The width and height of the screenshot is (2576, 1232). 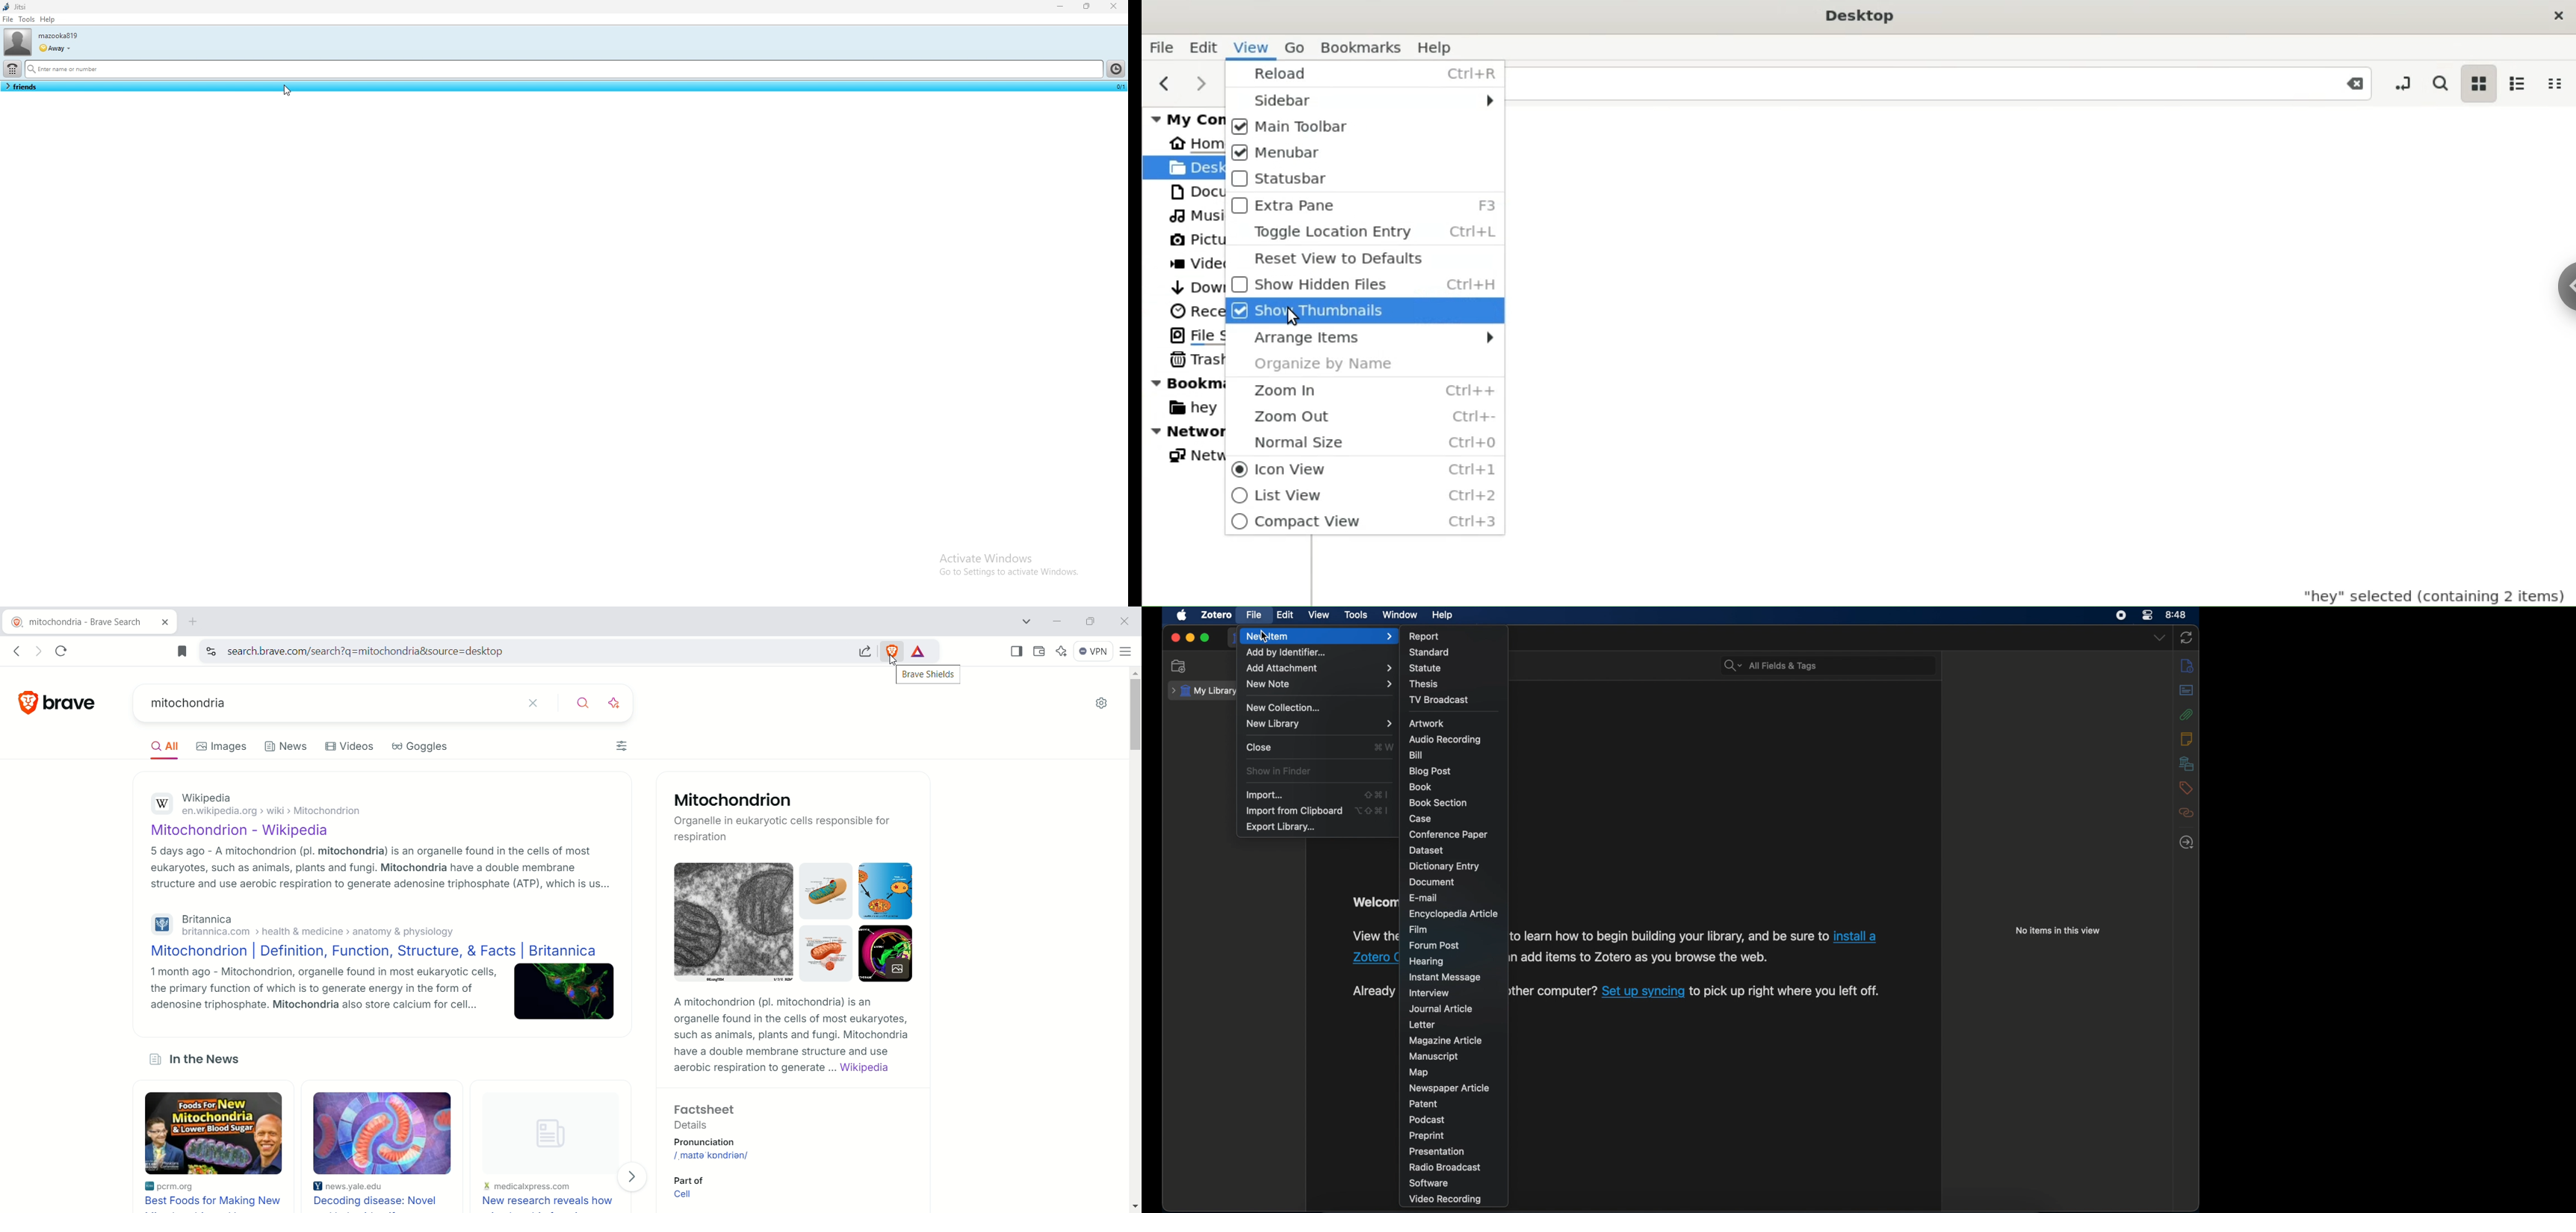 What do you see at coordinates (1289, 653) in the screenshot?
I see `add by identifier` at bounding box center [1289, 653].